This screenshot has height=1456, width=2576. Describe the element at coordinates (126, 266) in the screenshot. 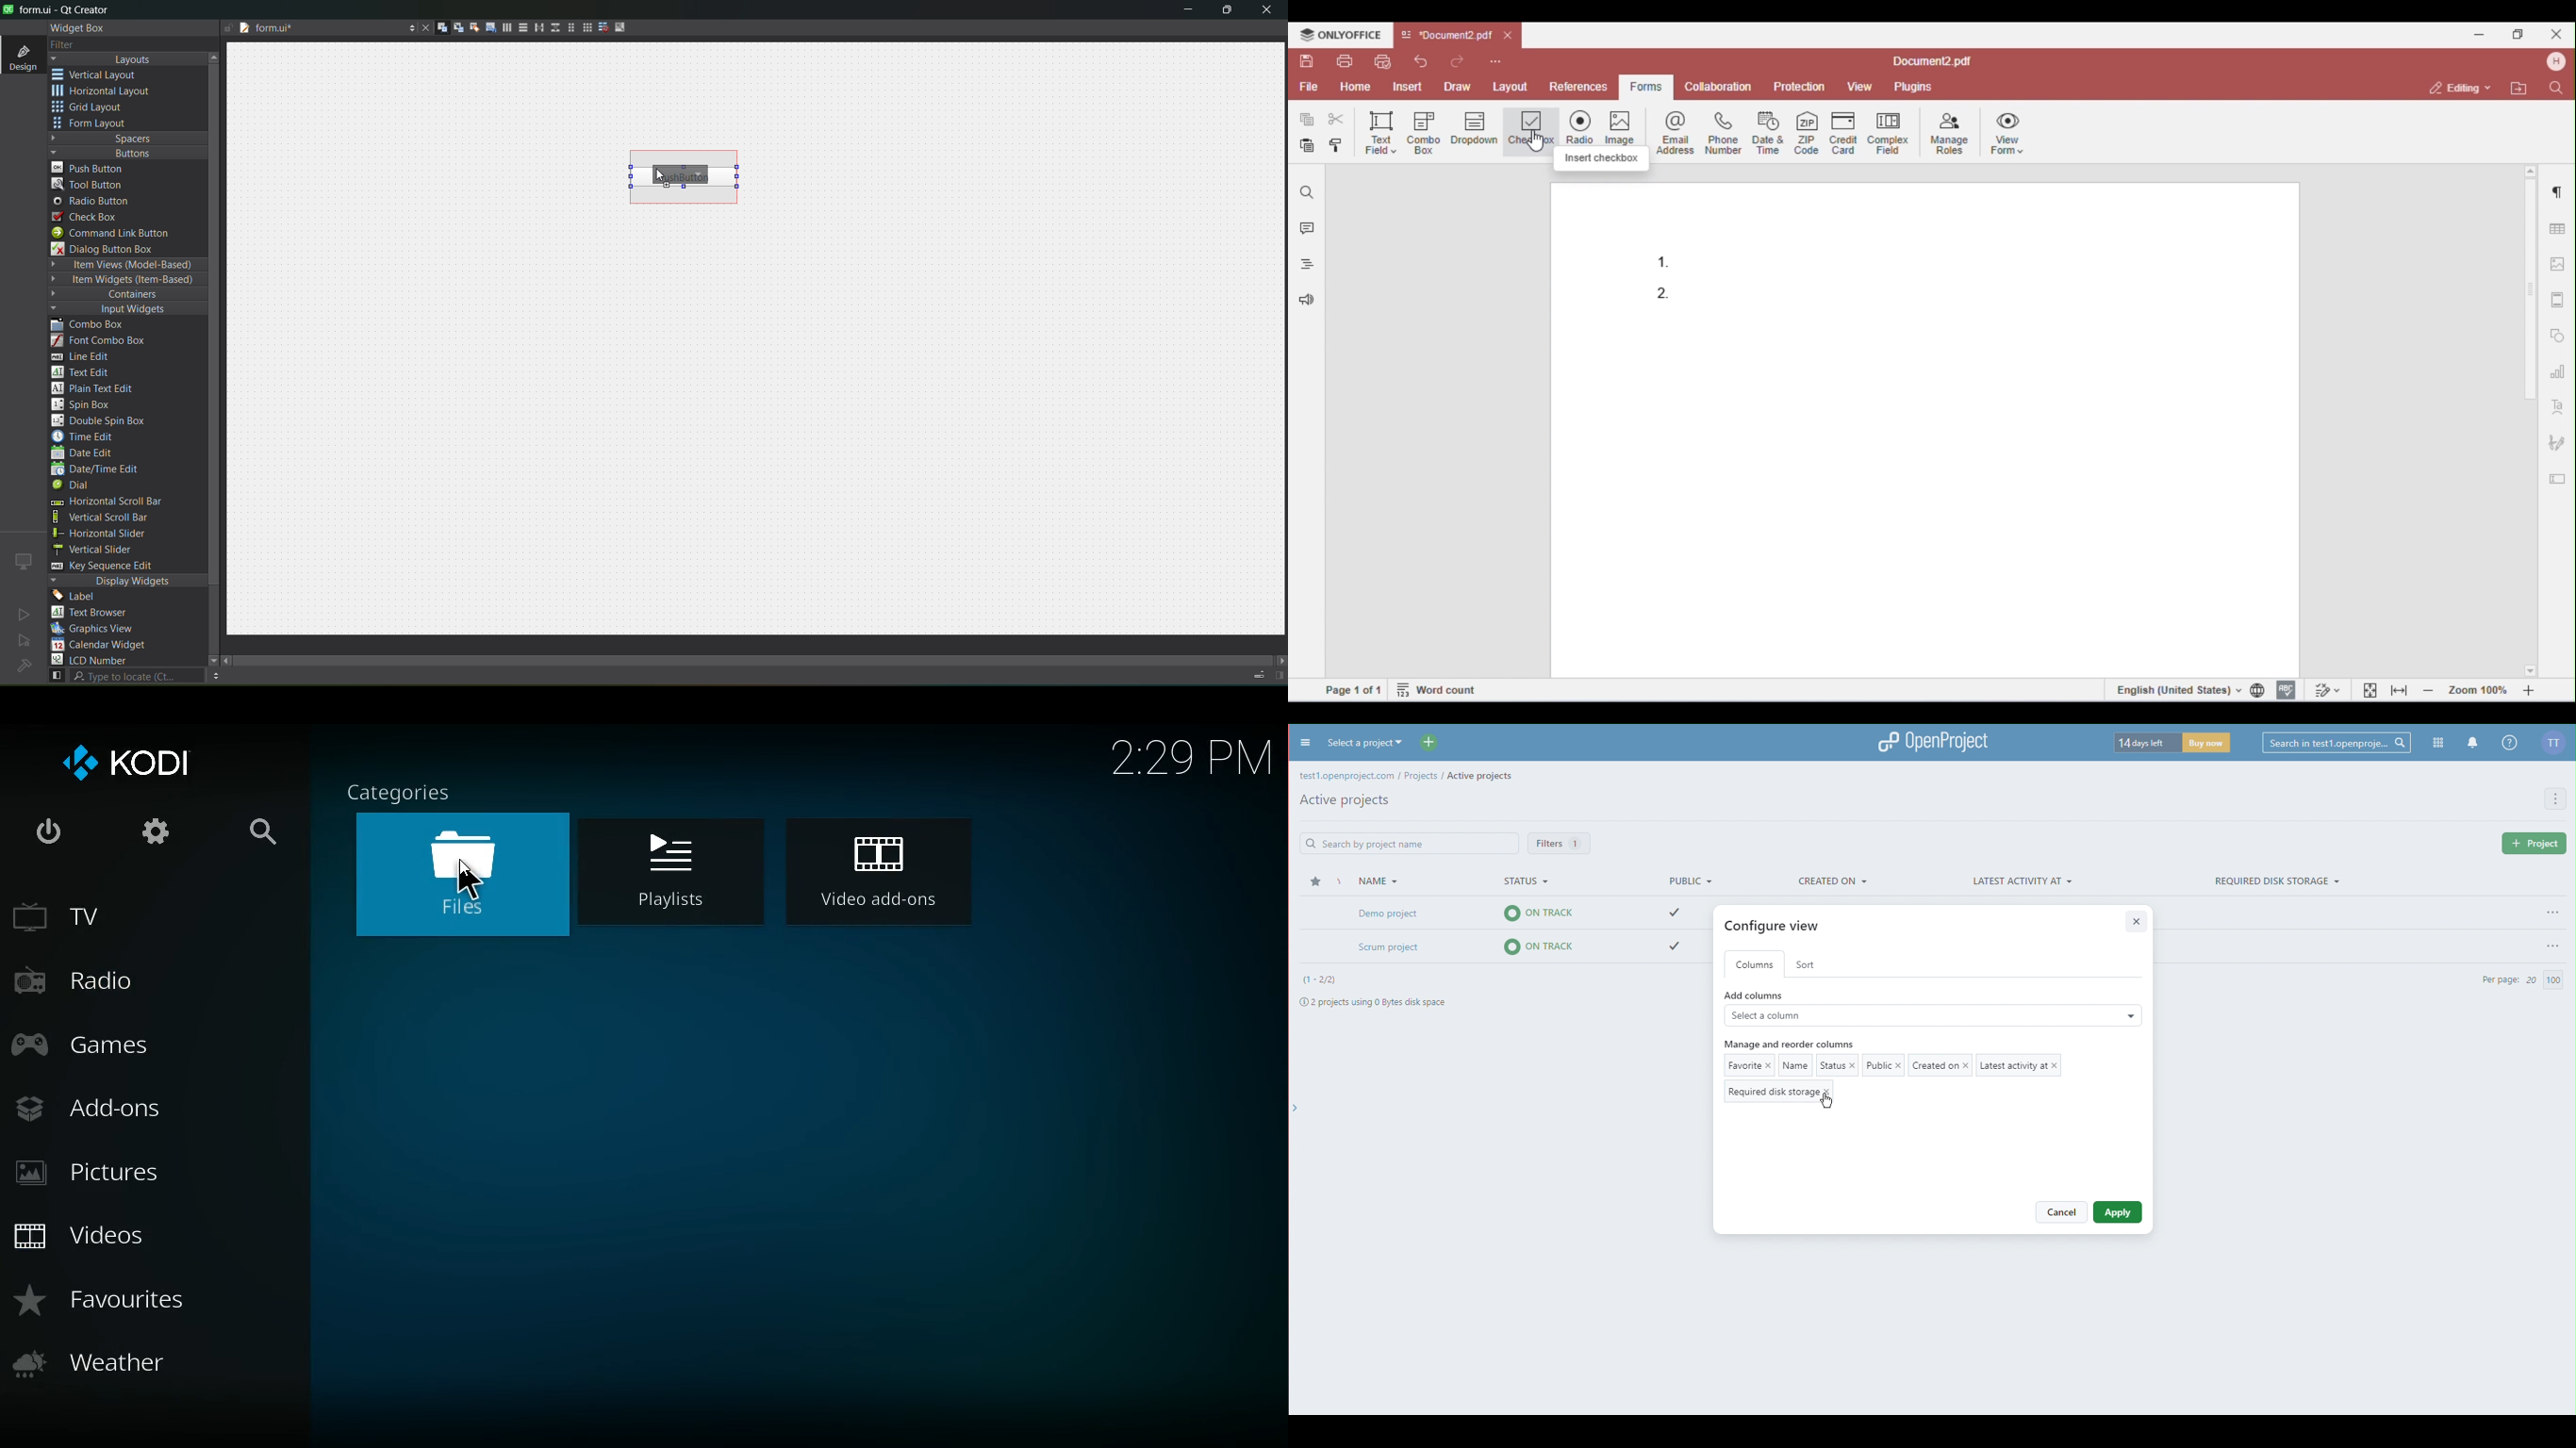

I see `item views` at that location.